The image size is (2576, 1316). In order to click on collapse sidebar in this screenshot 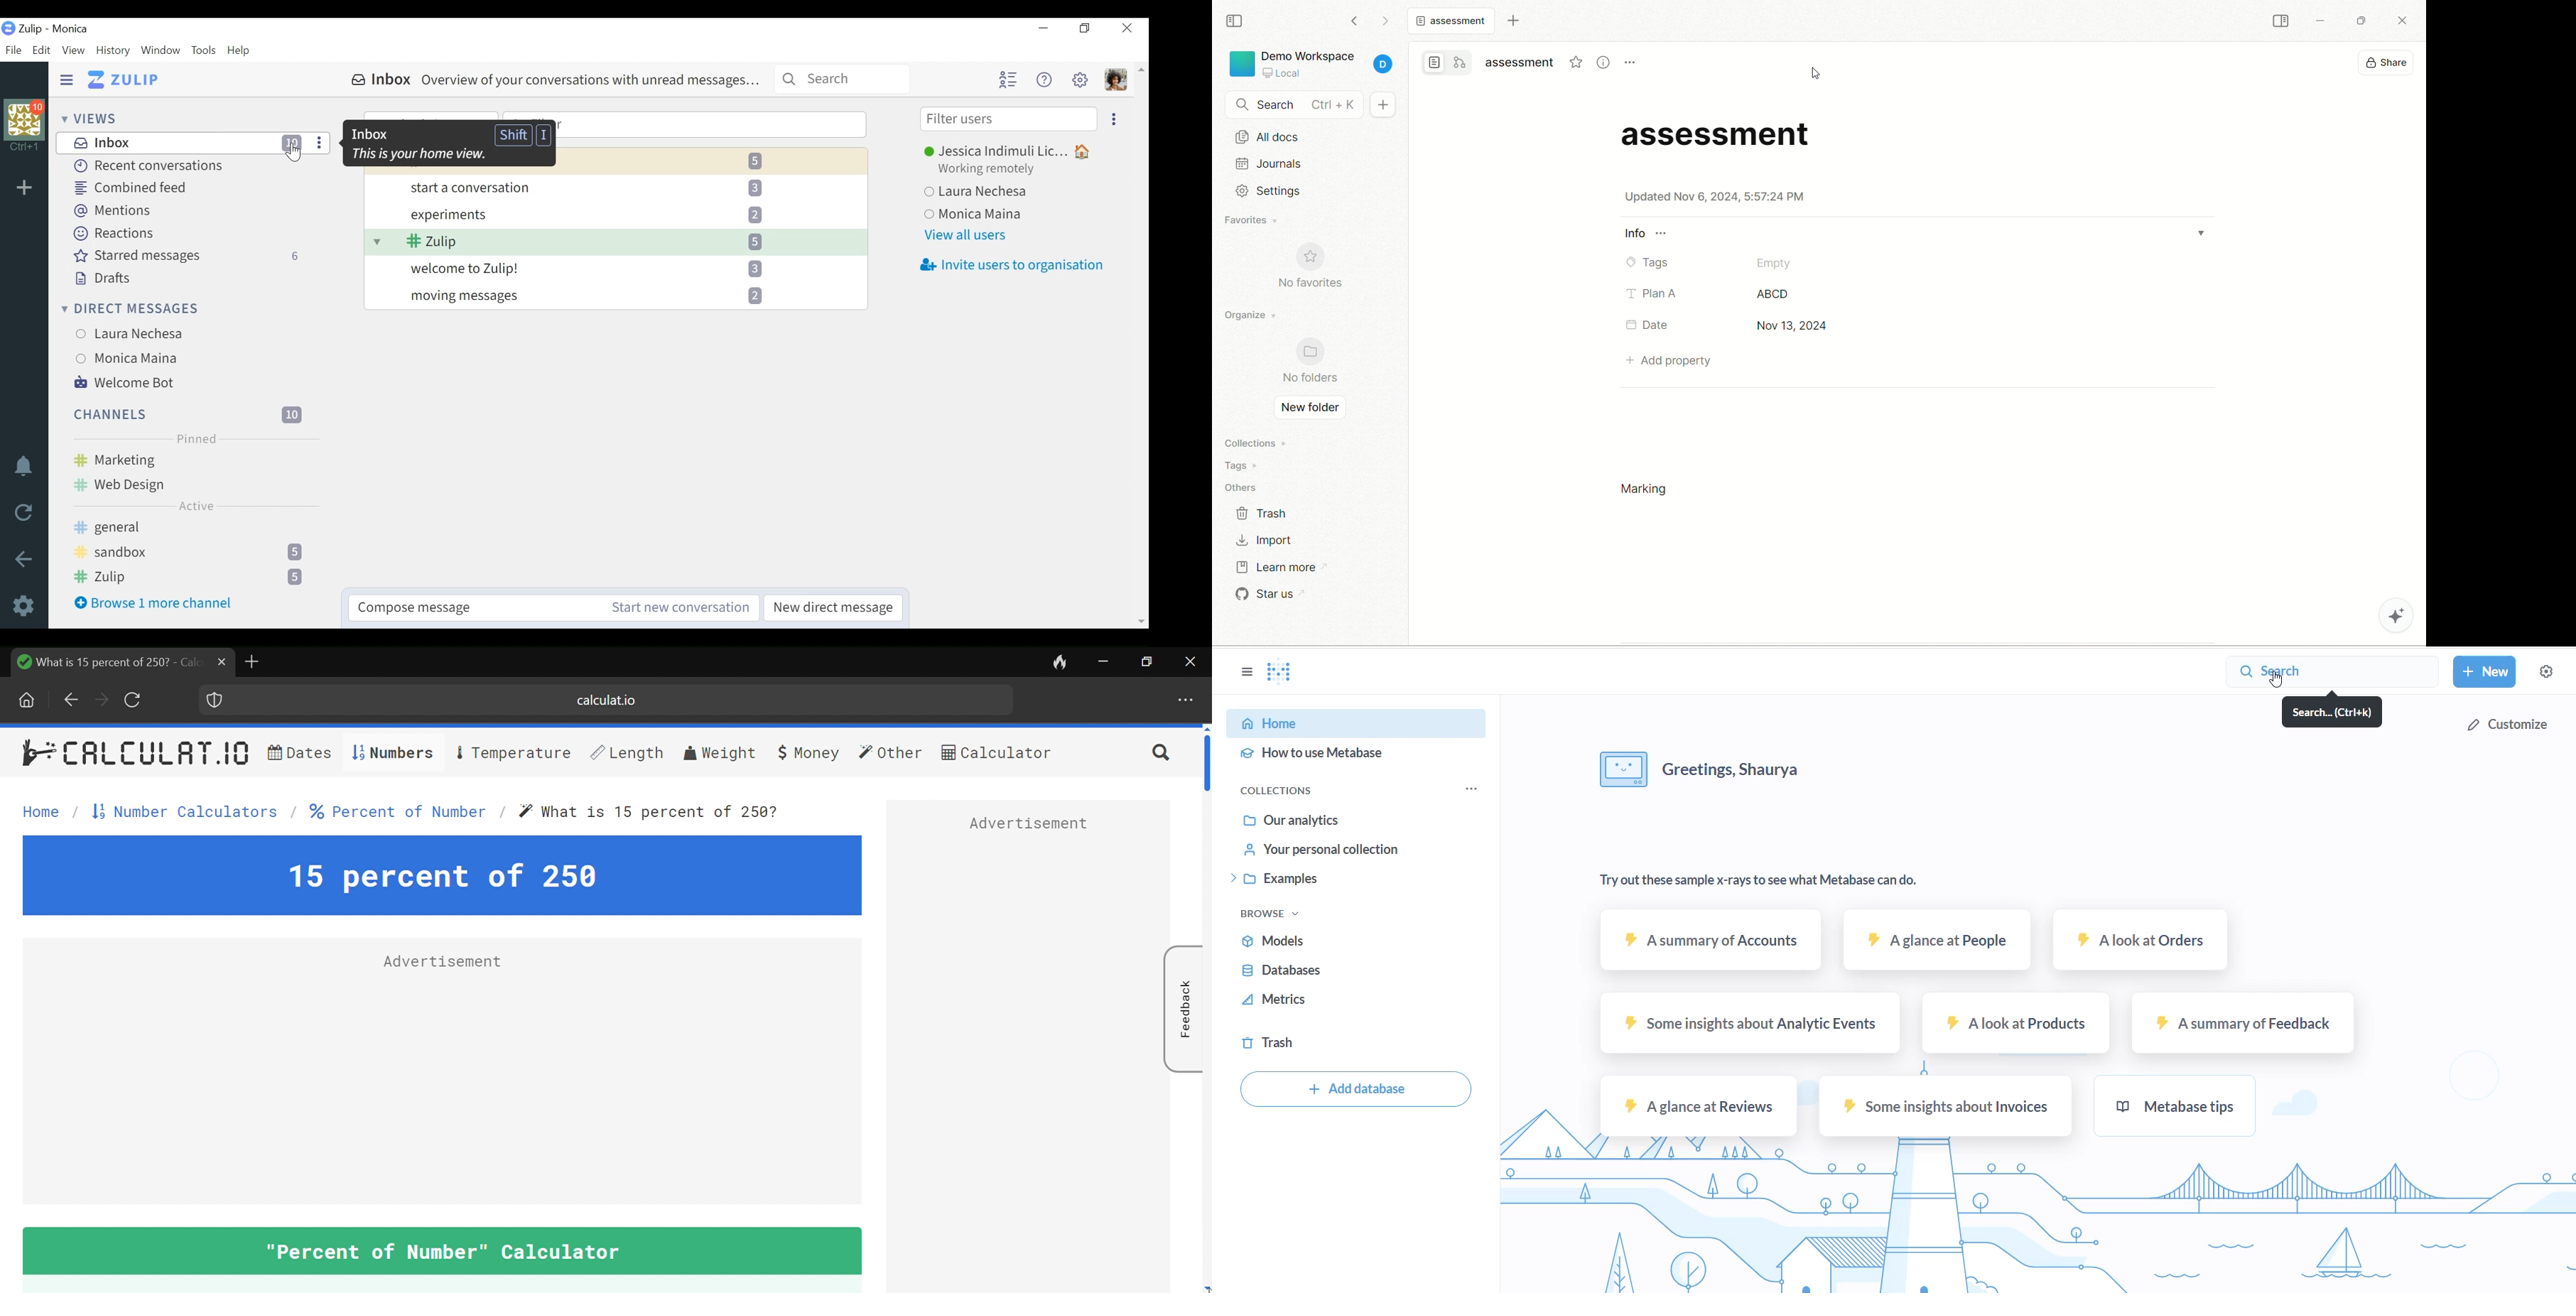, I will do `click(2284, 22)`.